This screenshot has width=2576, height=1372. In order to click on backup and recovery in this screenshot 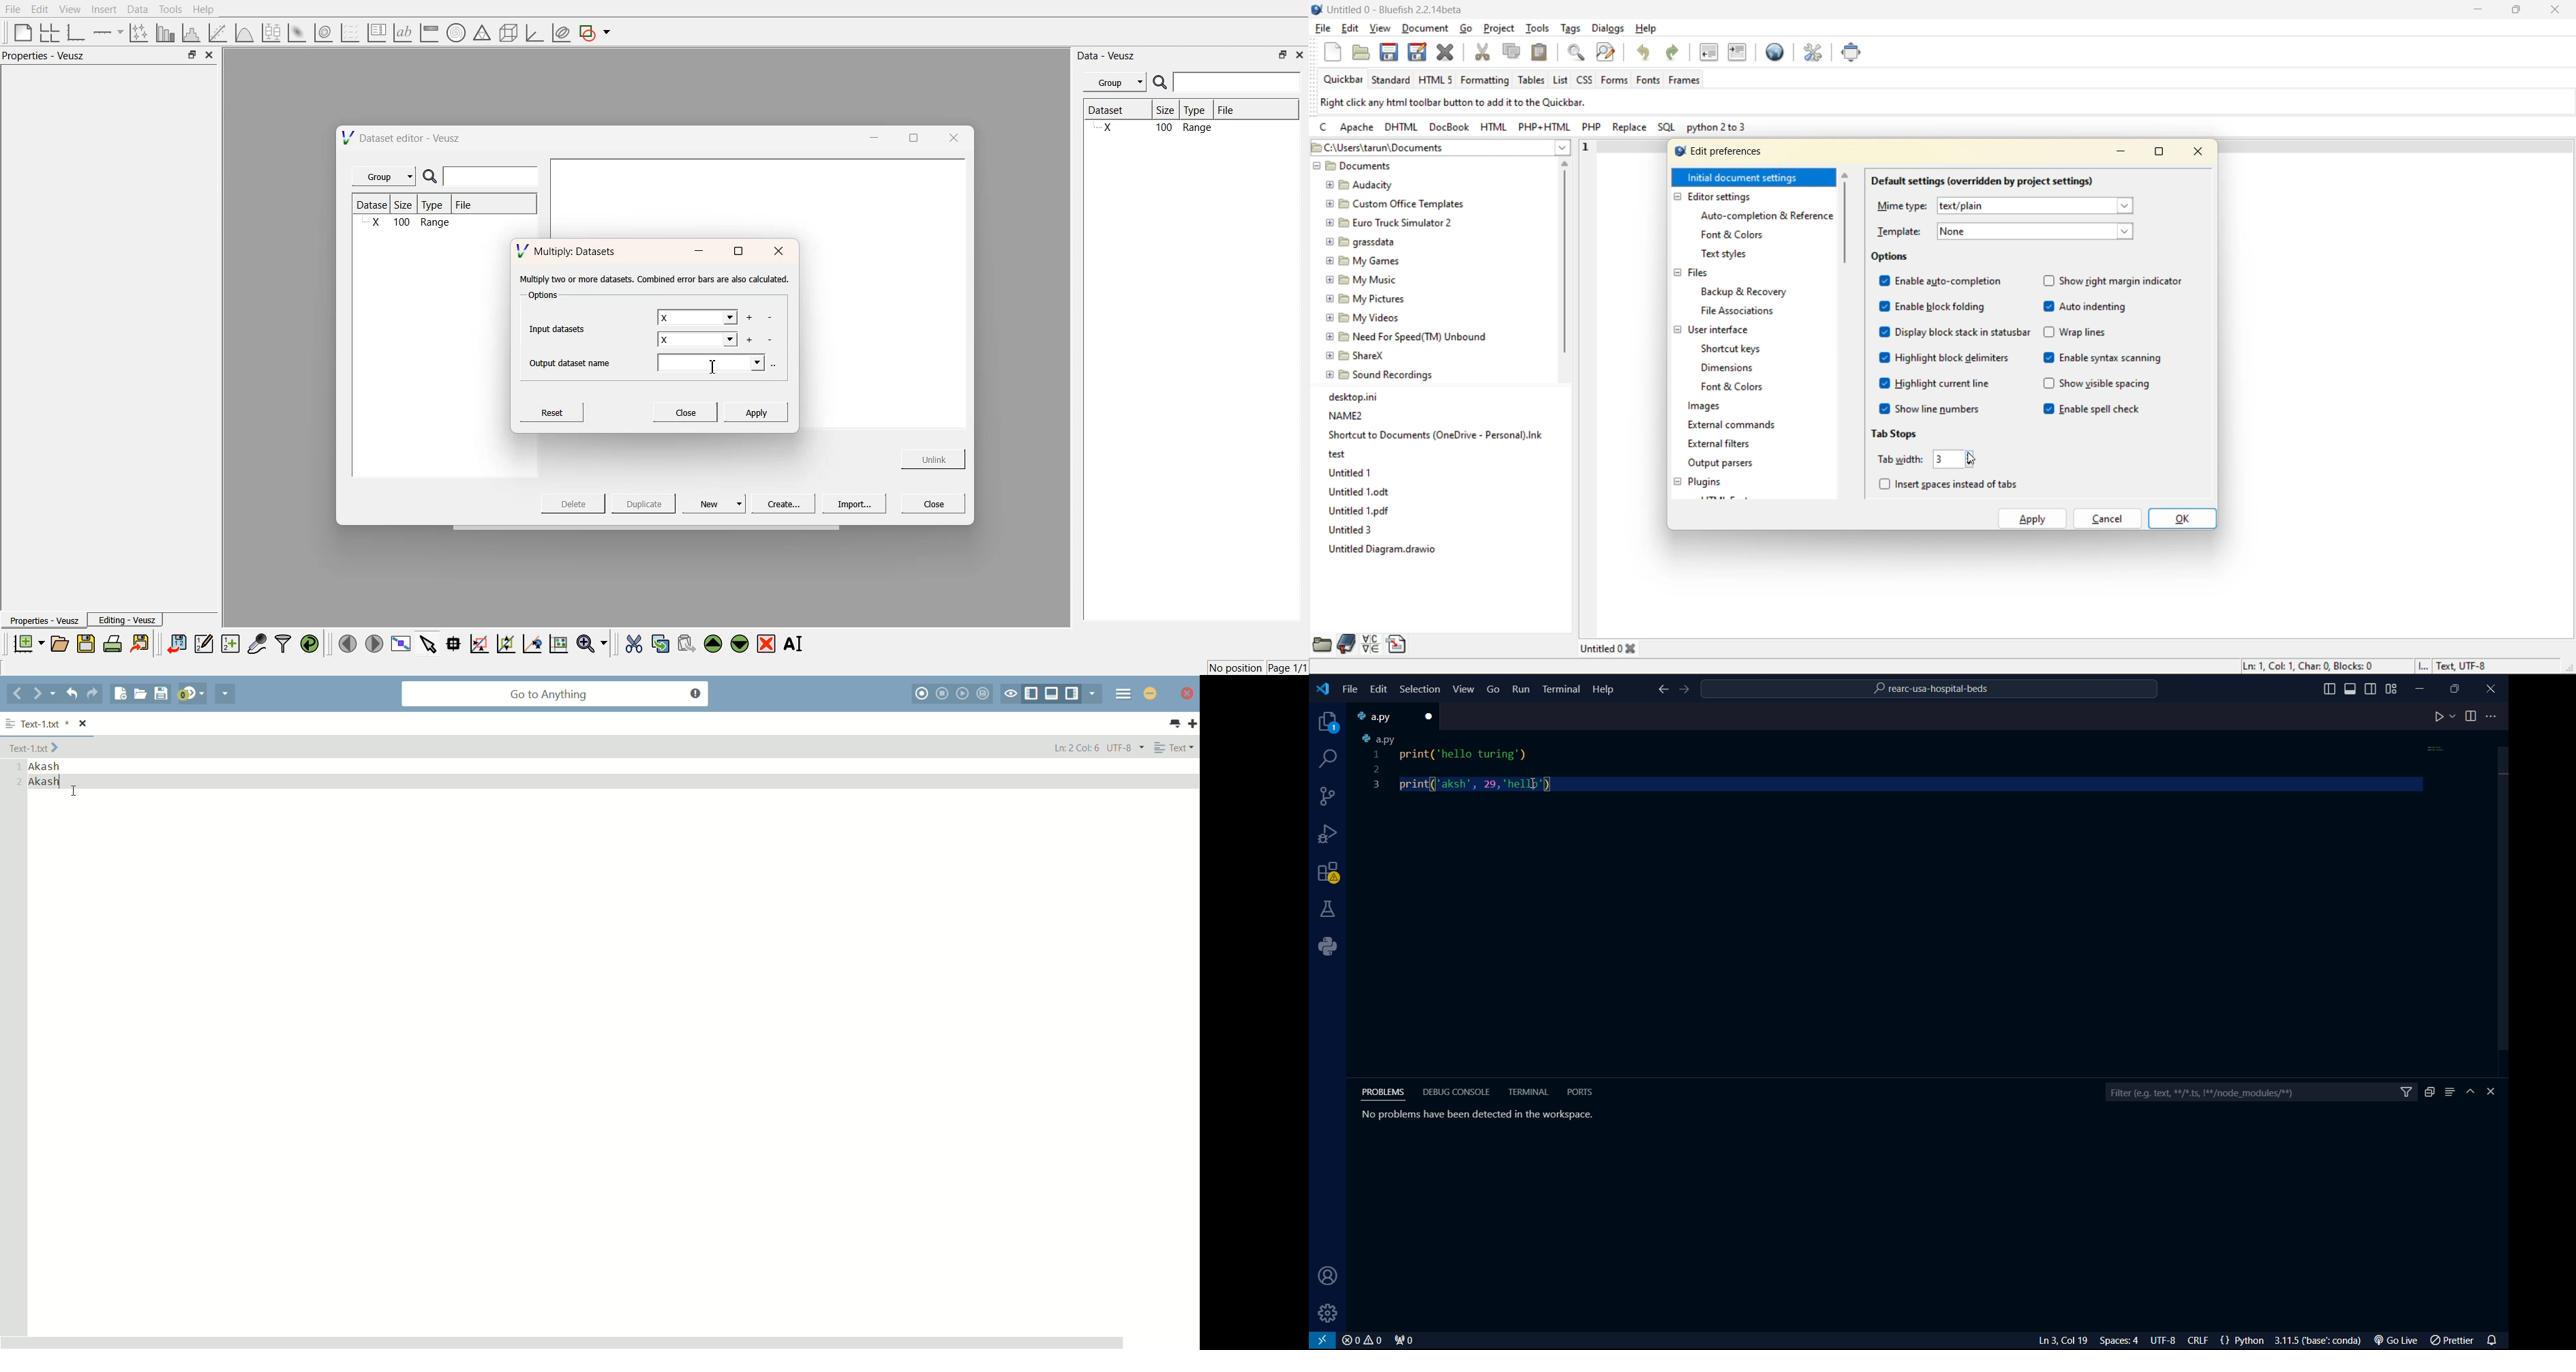, I will do `click(1747, 293)`.